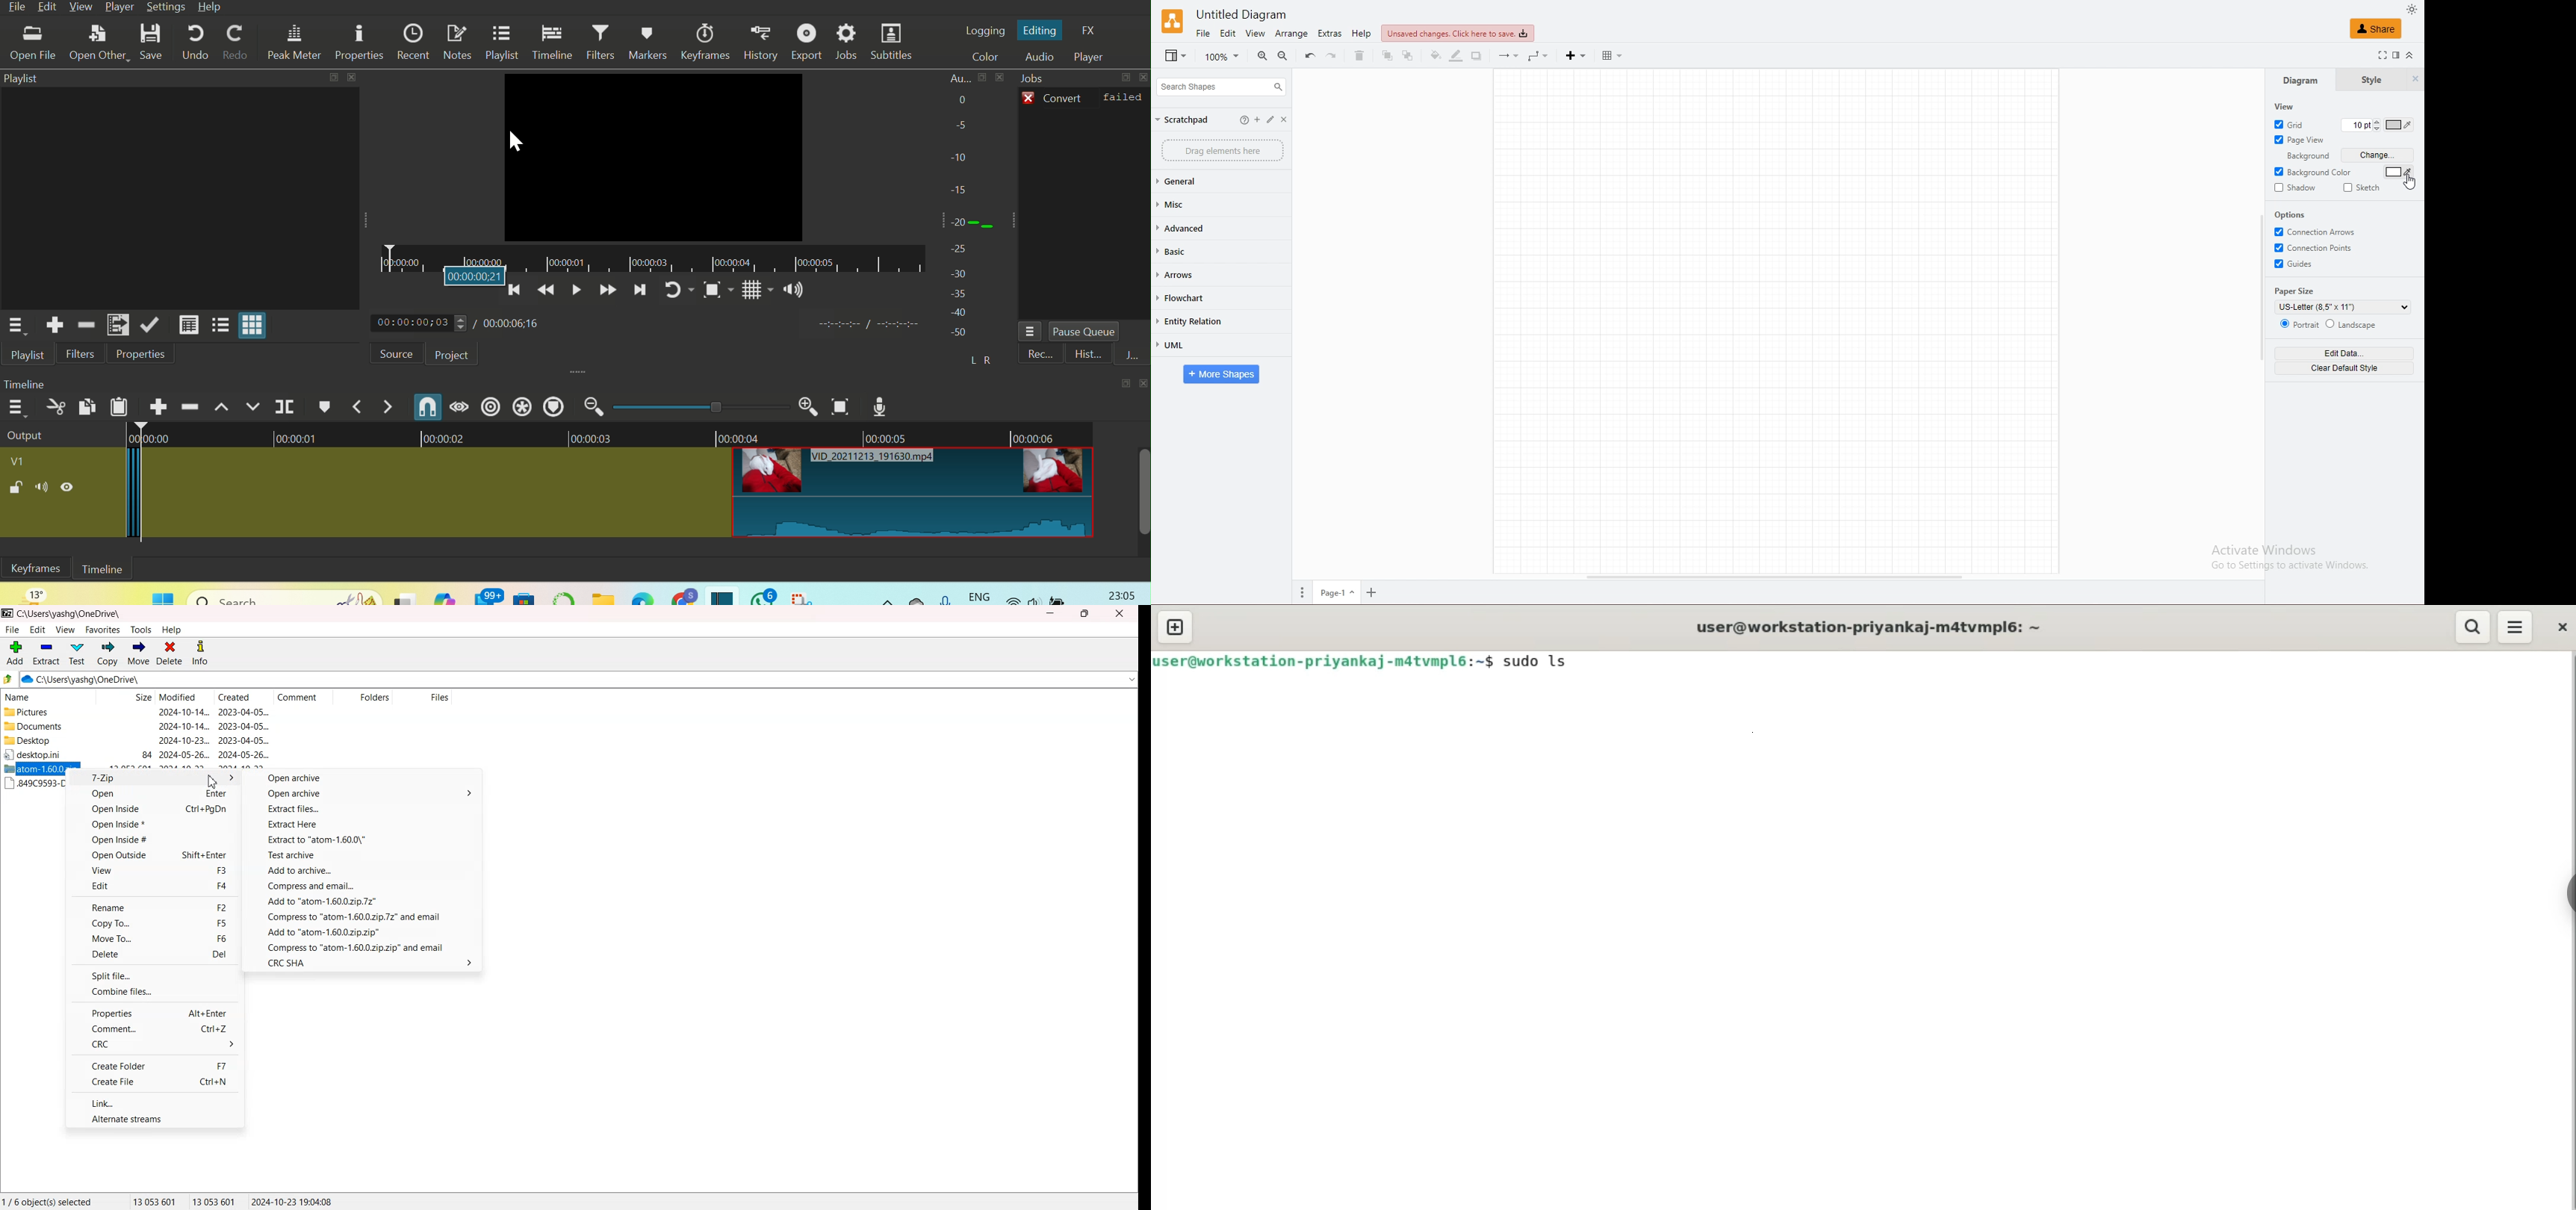 This screenshot has height=1232, width=2576. Describe the element at coordinates (2316, 232) in the screenshot. I see `connection arrows` at that location.